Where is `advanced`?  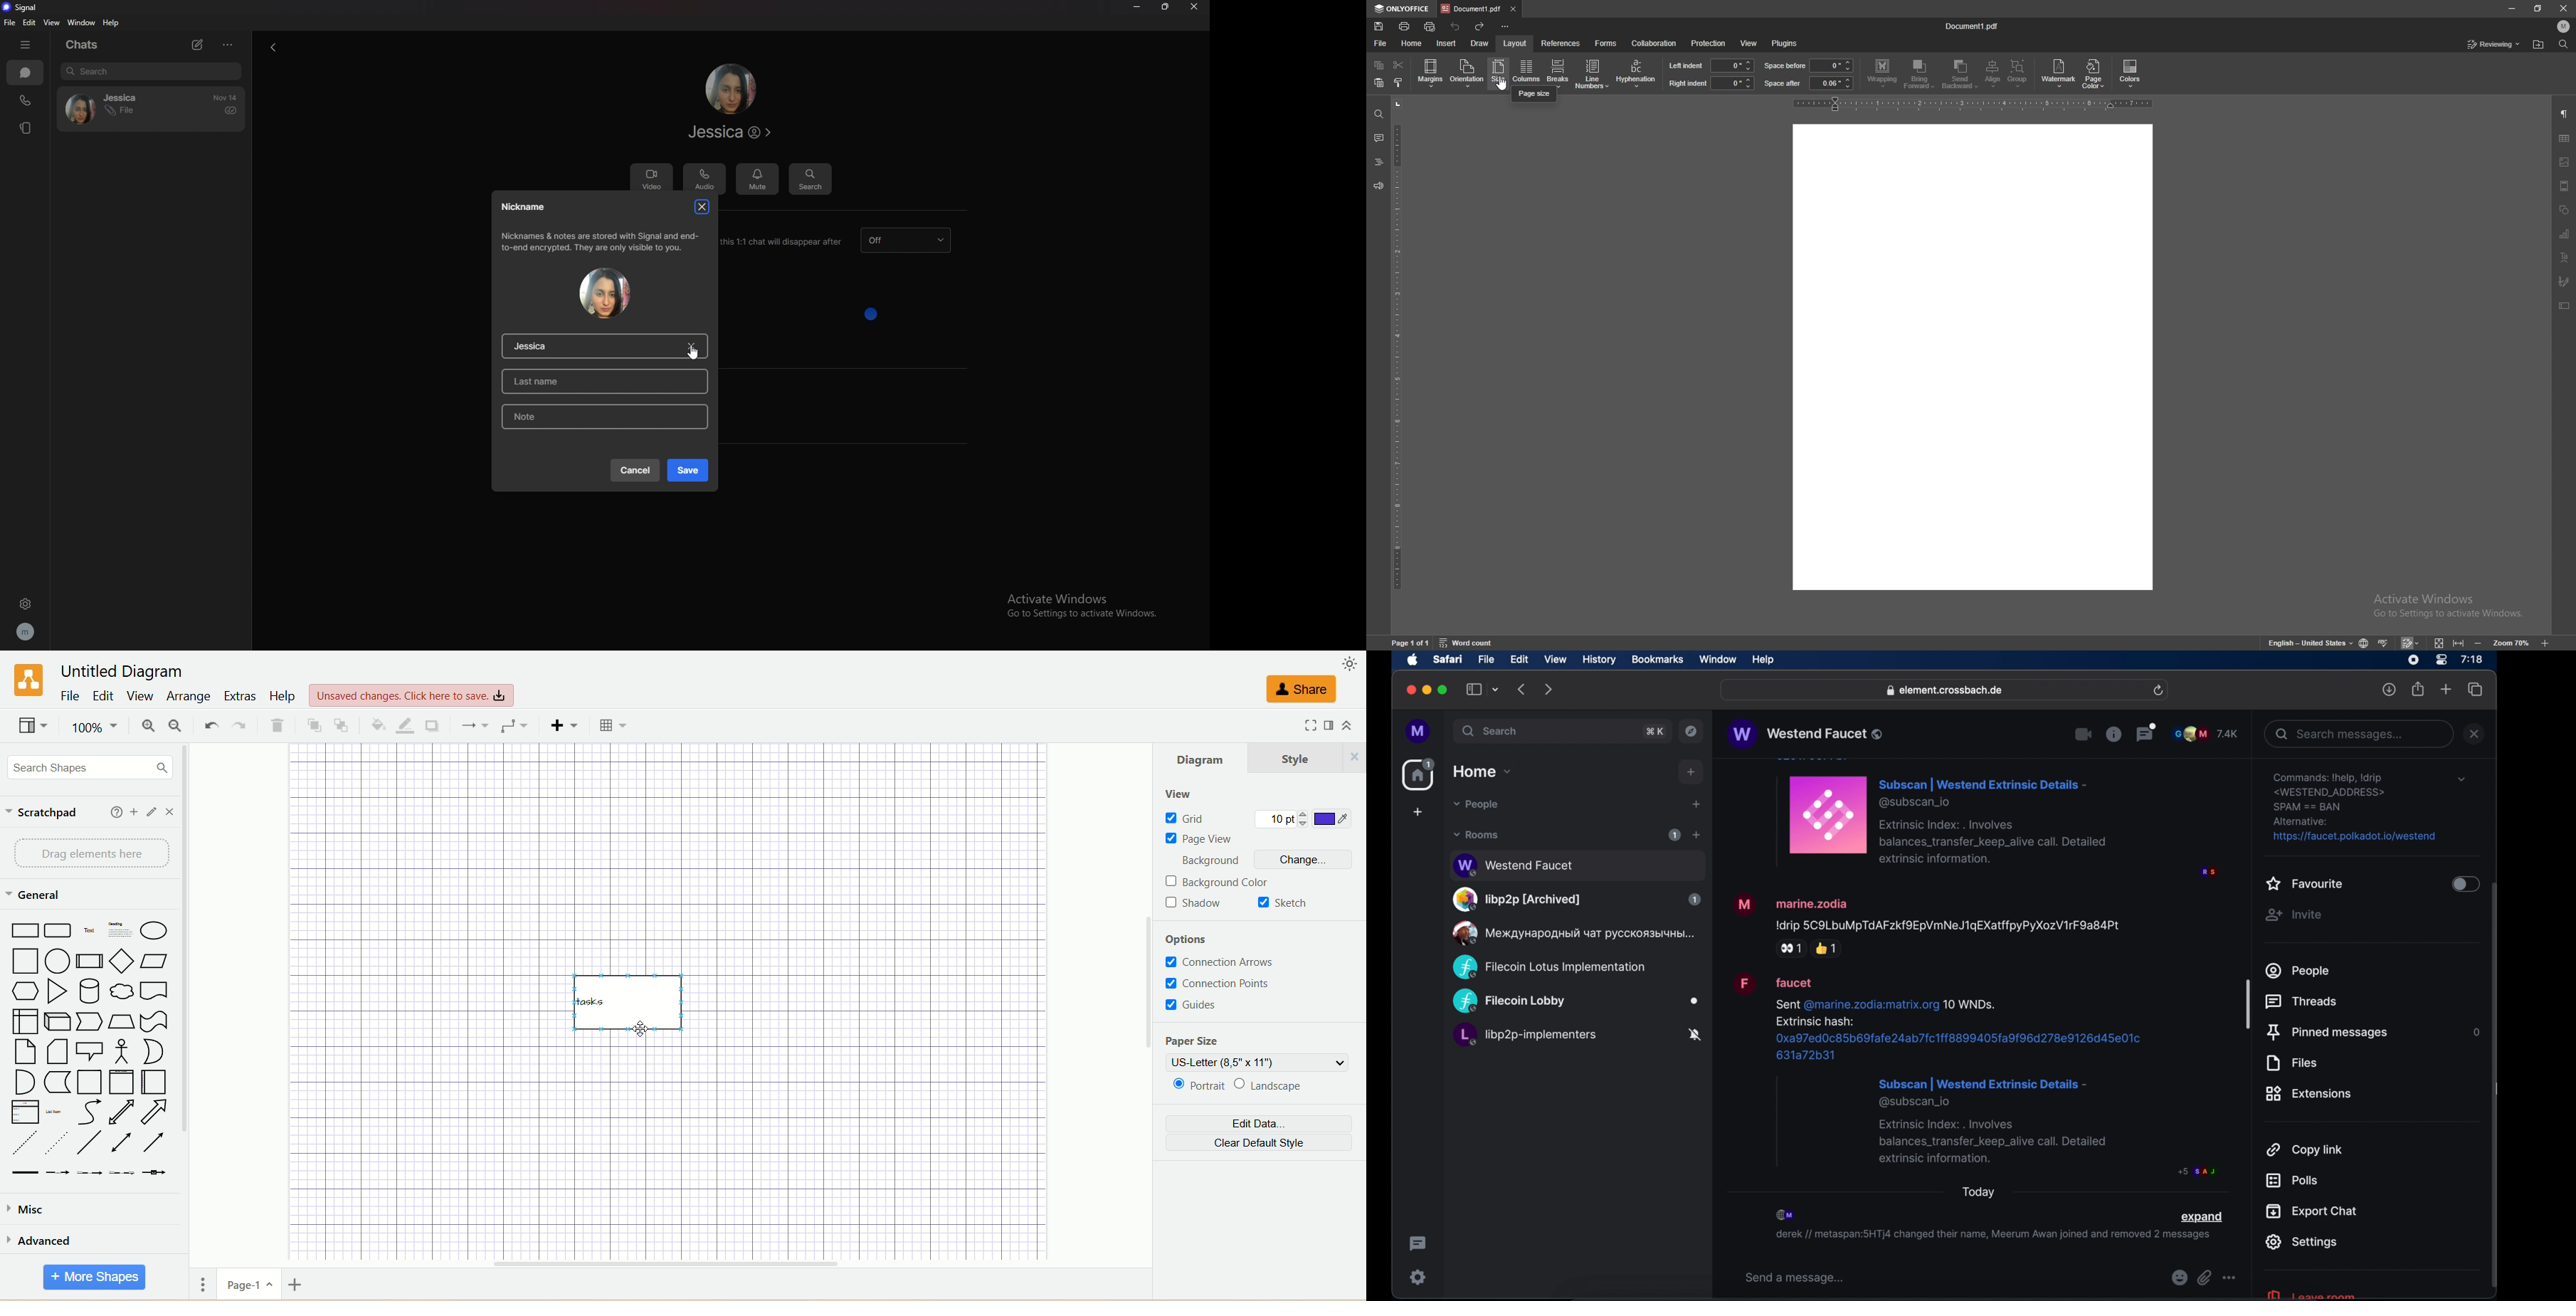 advanced is located at coordinates (41, 1243).